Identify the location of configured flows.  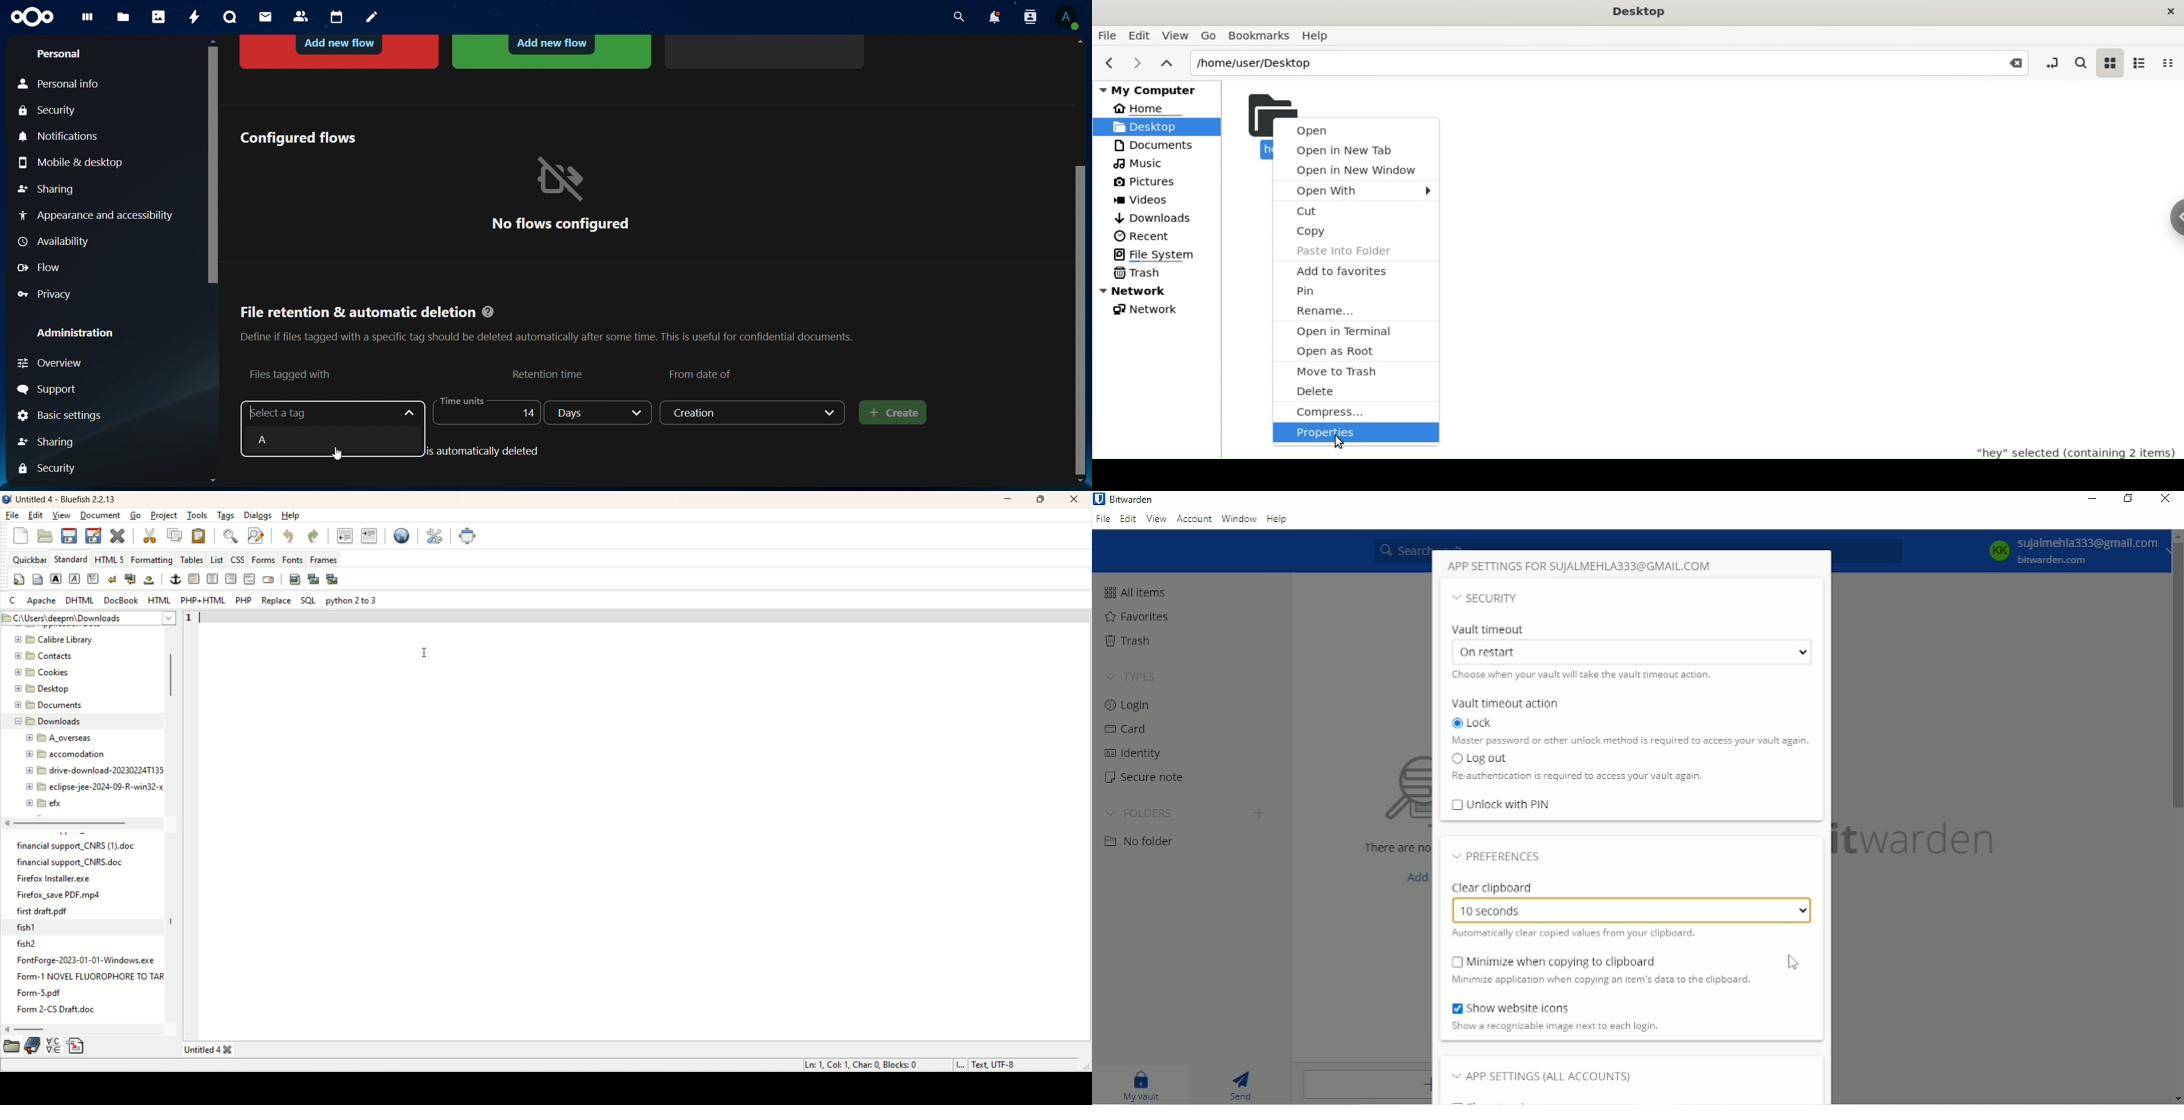
(297, 137).